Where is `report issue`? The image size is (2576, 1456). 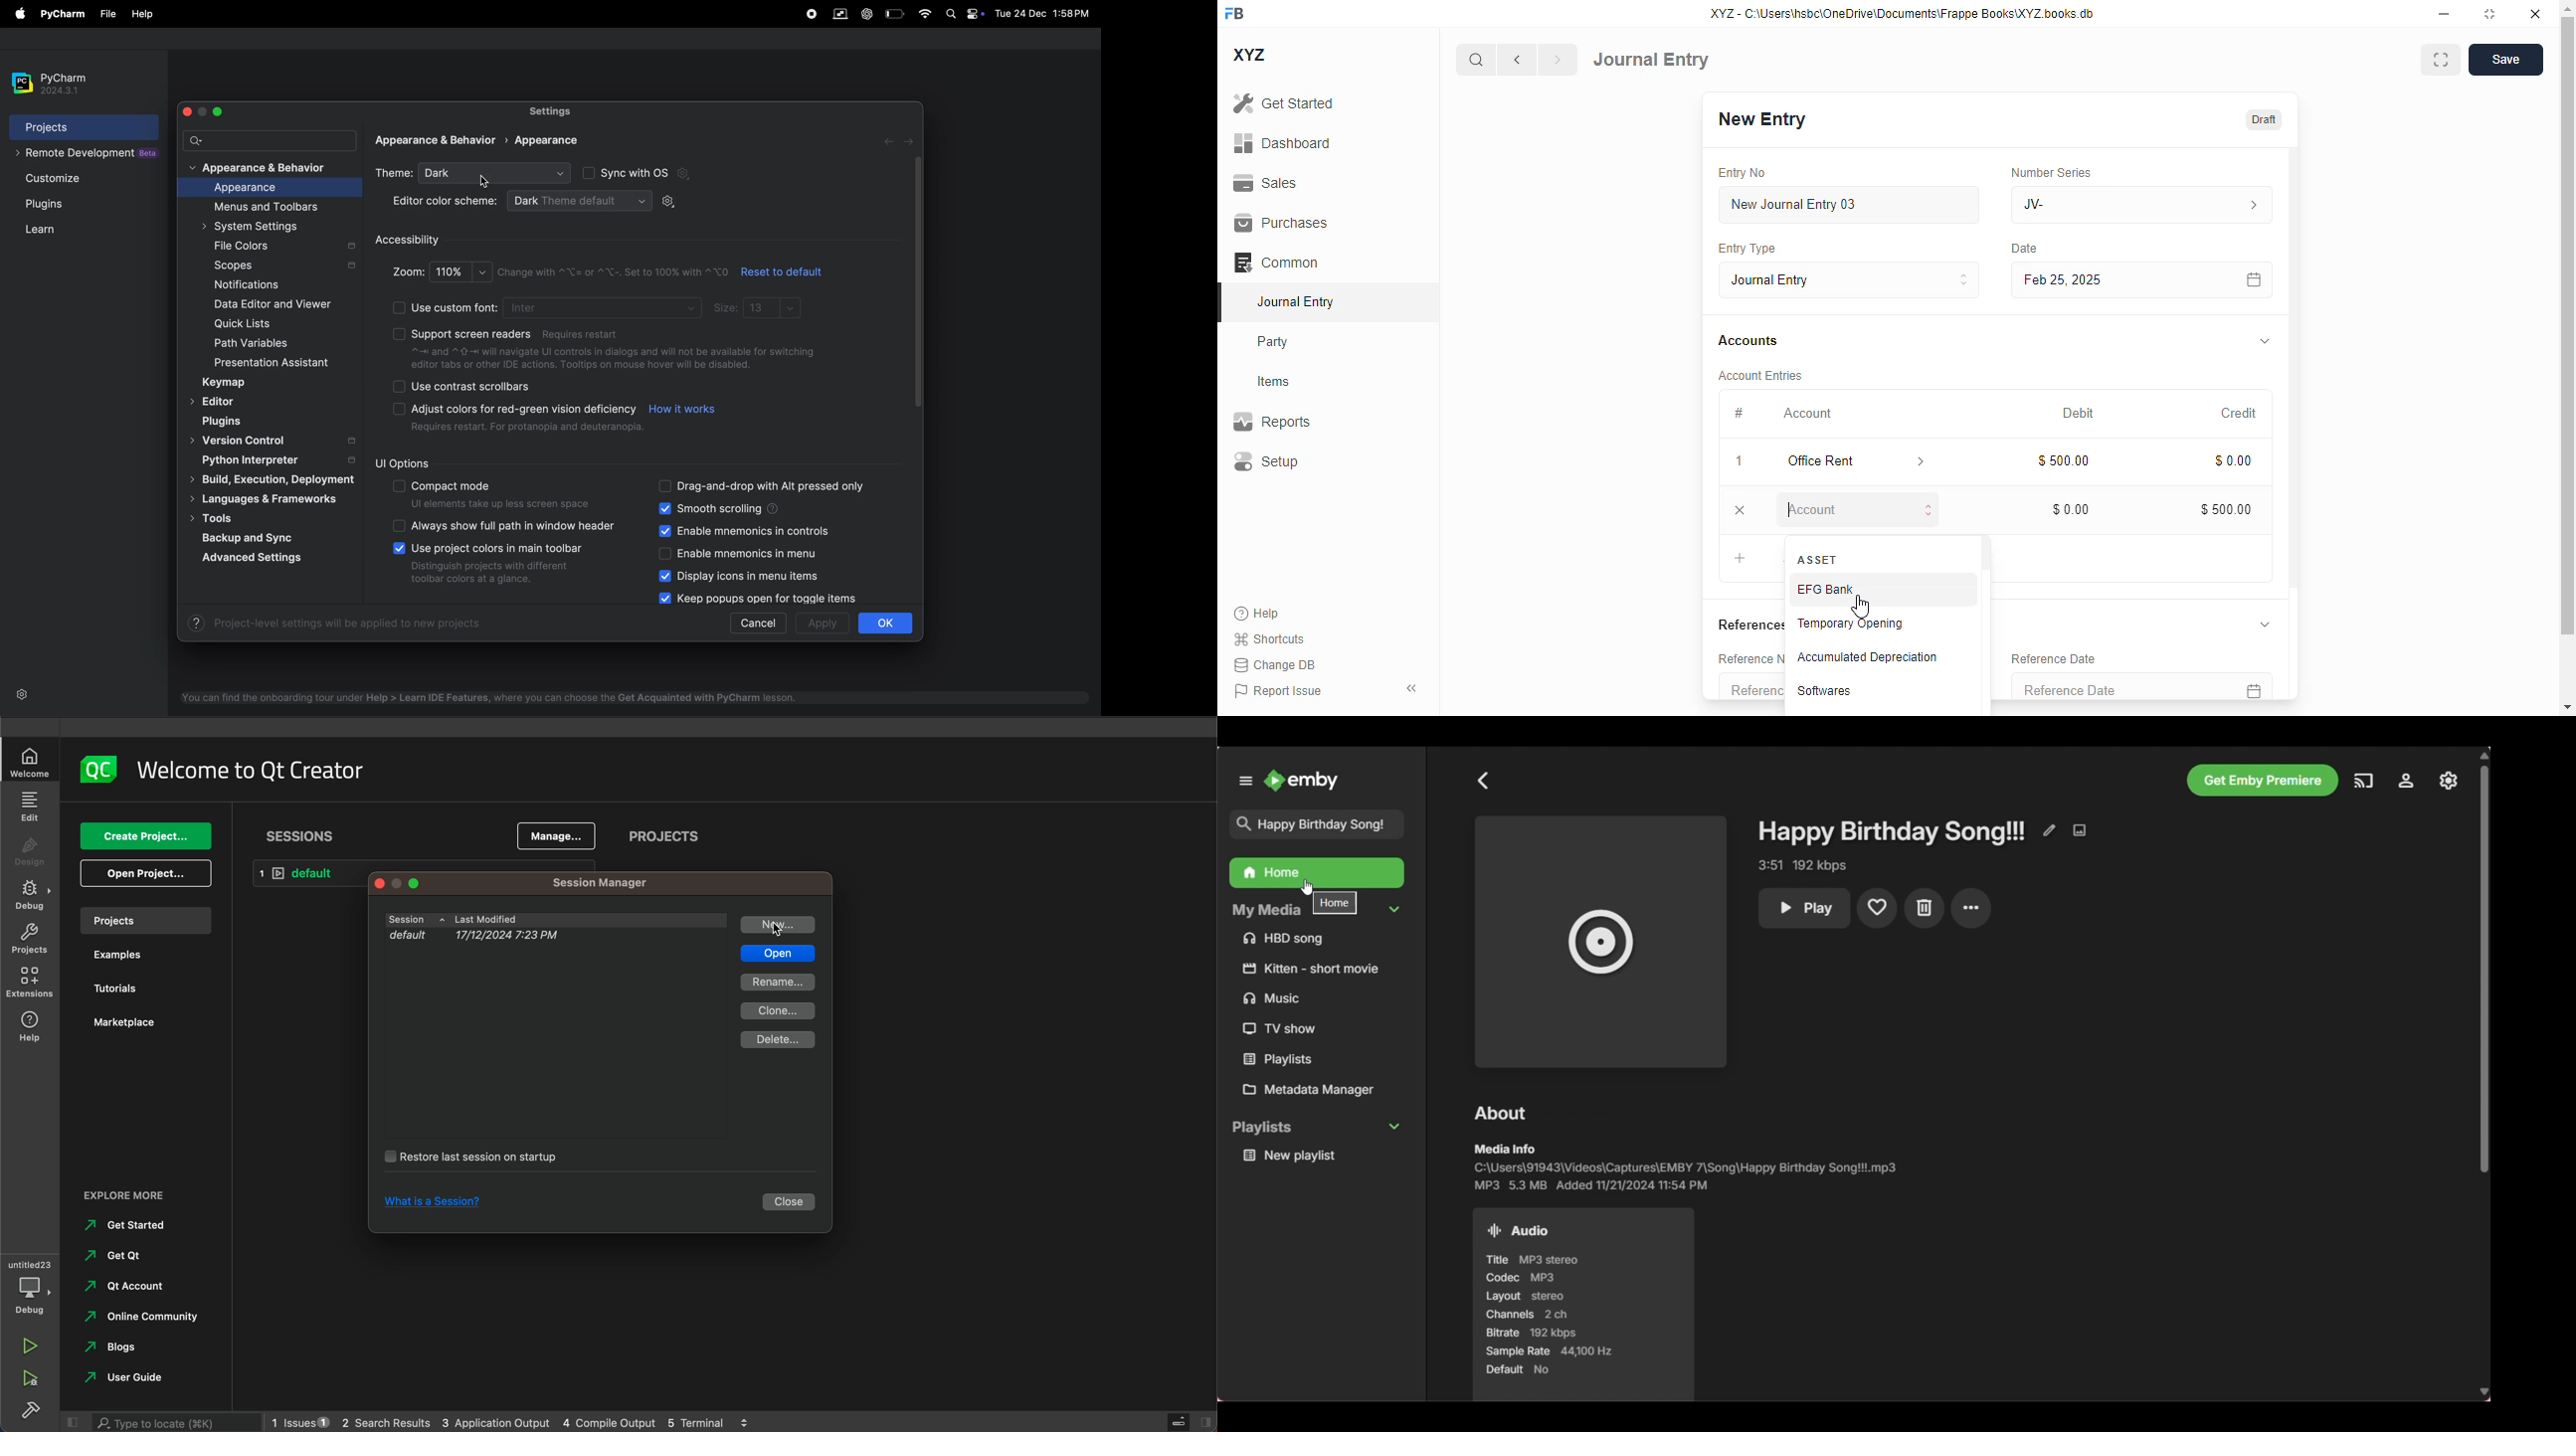 report issue is located at coordinates (1278, 691).